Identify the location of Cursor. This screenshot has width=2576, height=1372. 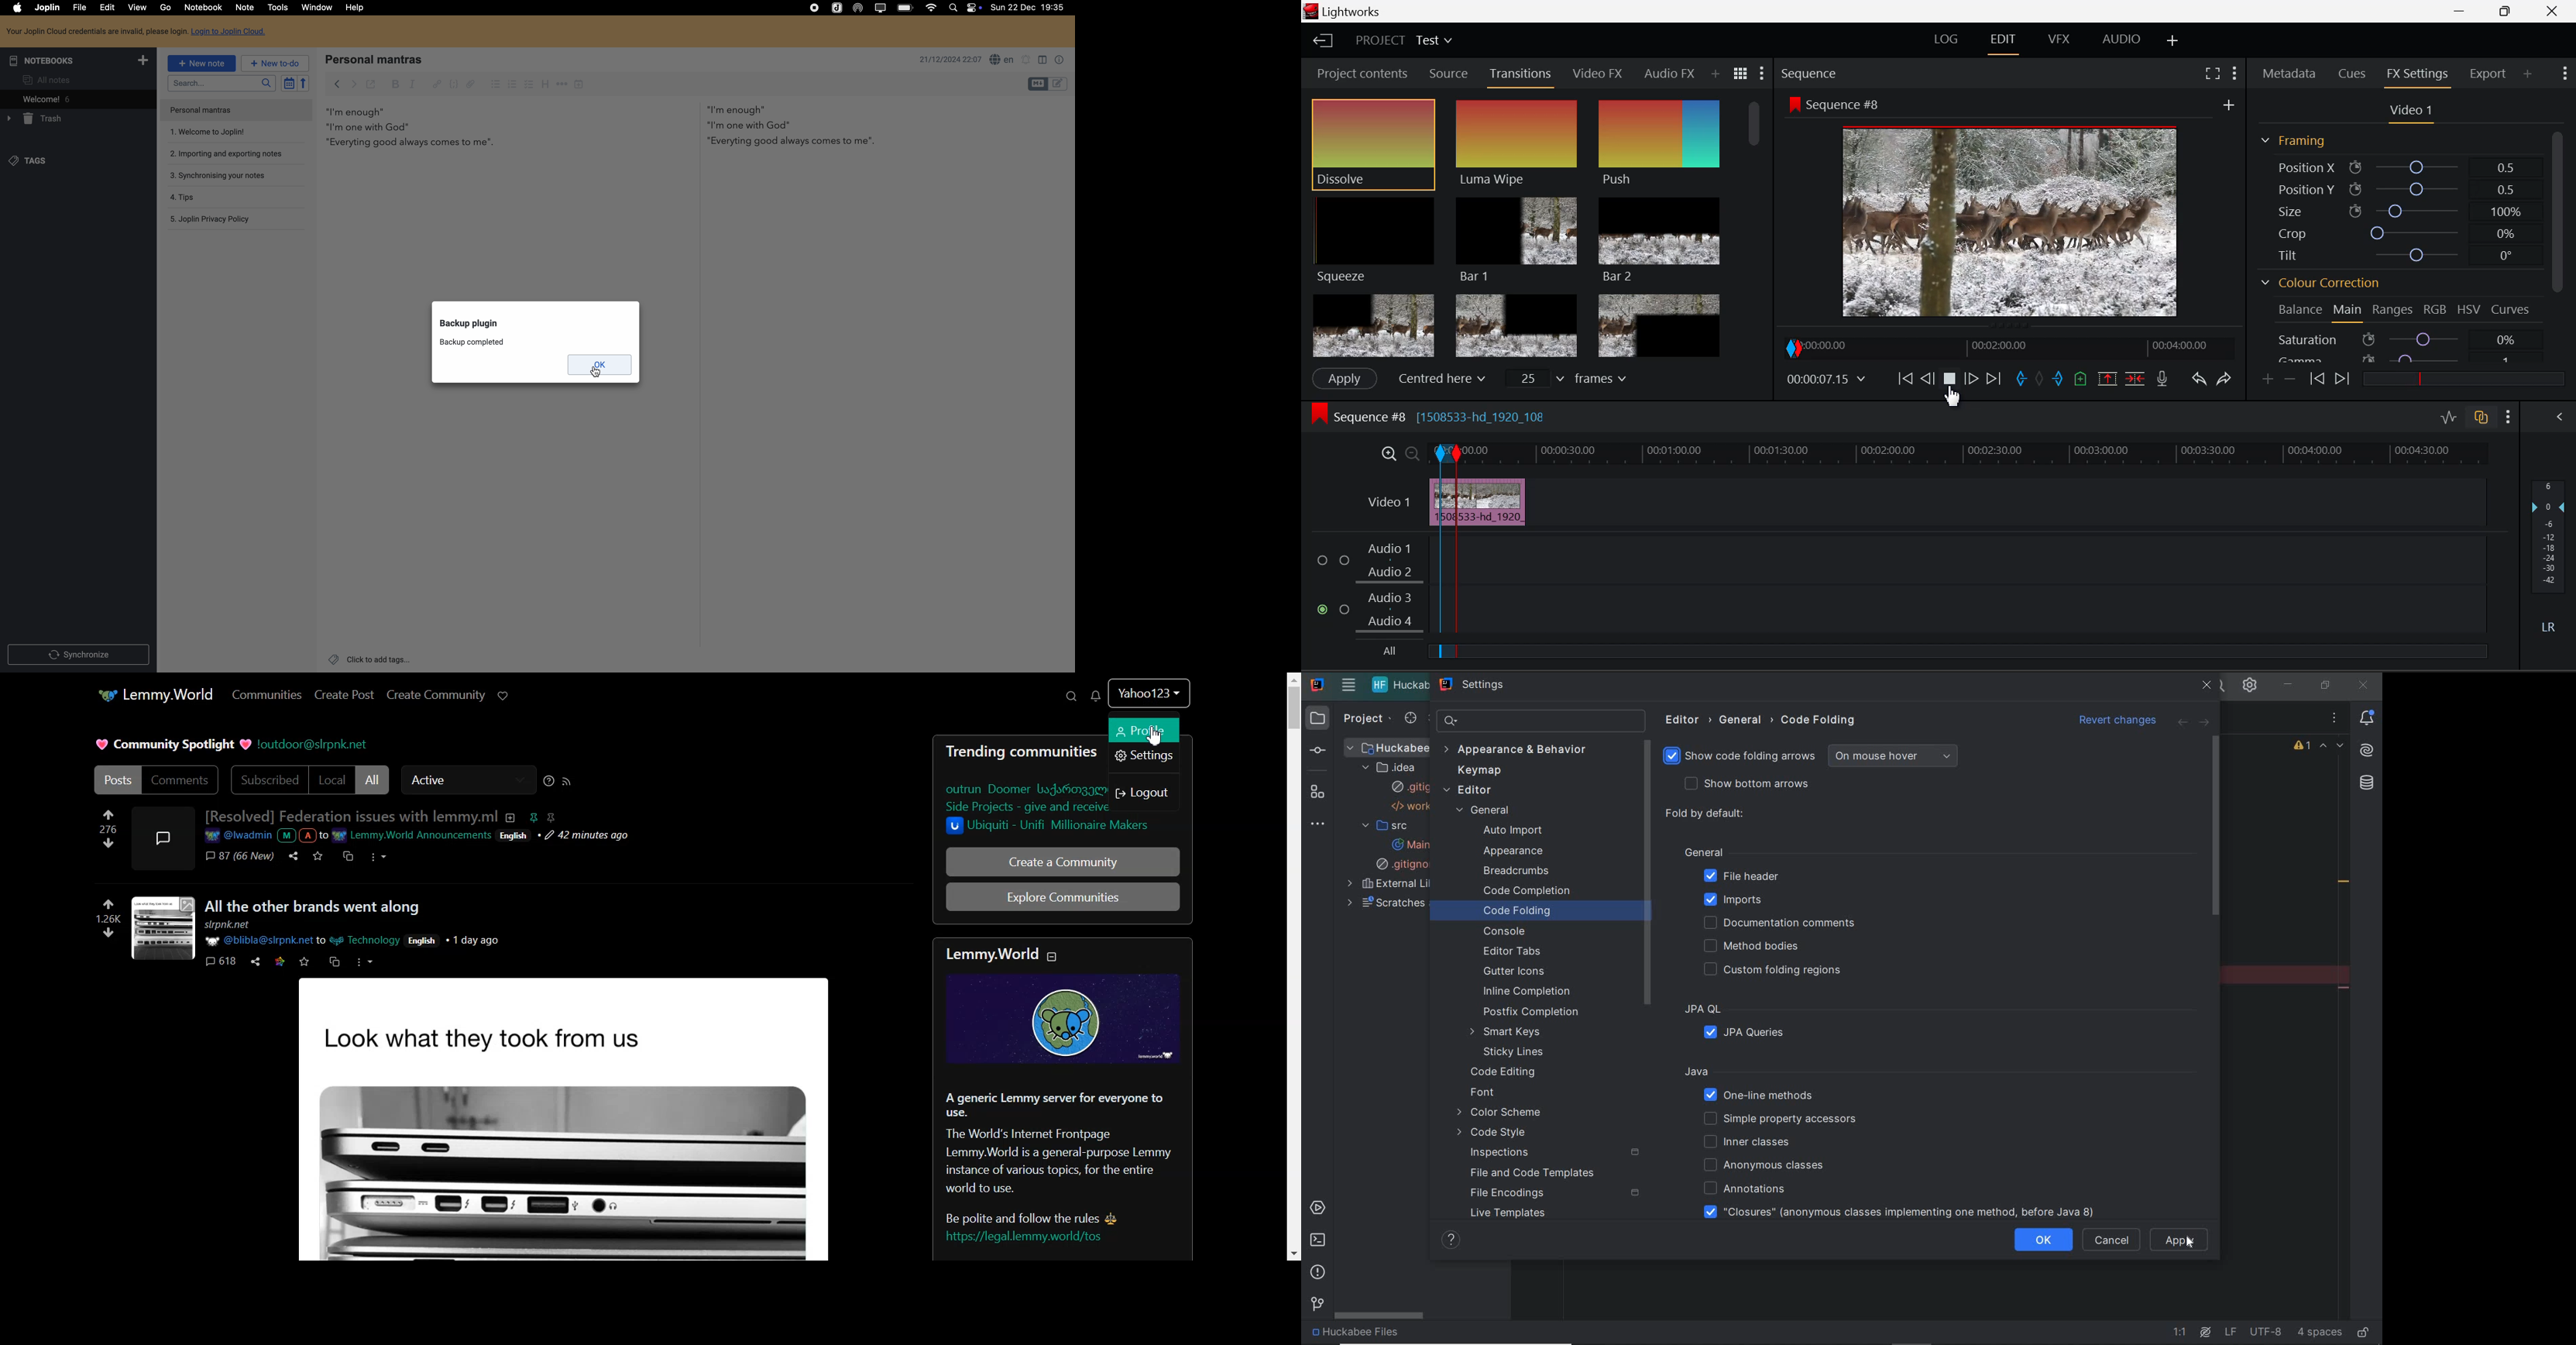
(598, 375).